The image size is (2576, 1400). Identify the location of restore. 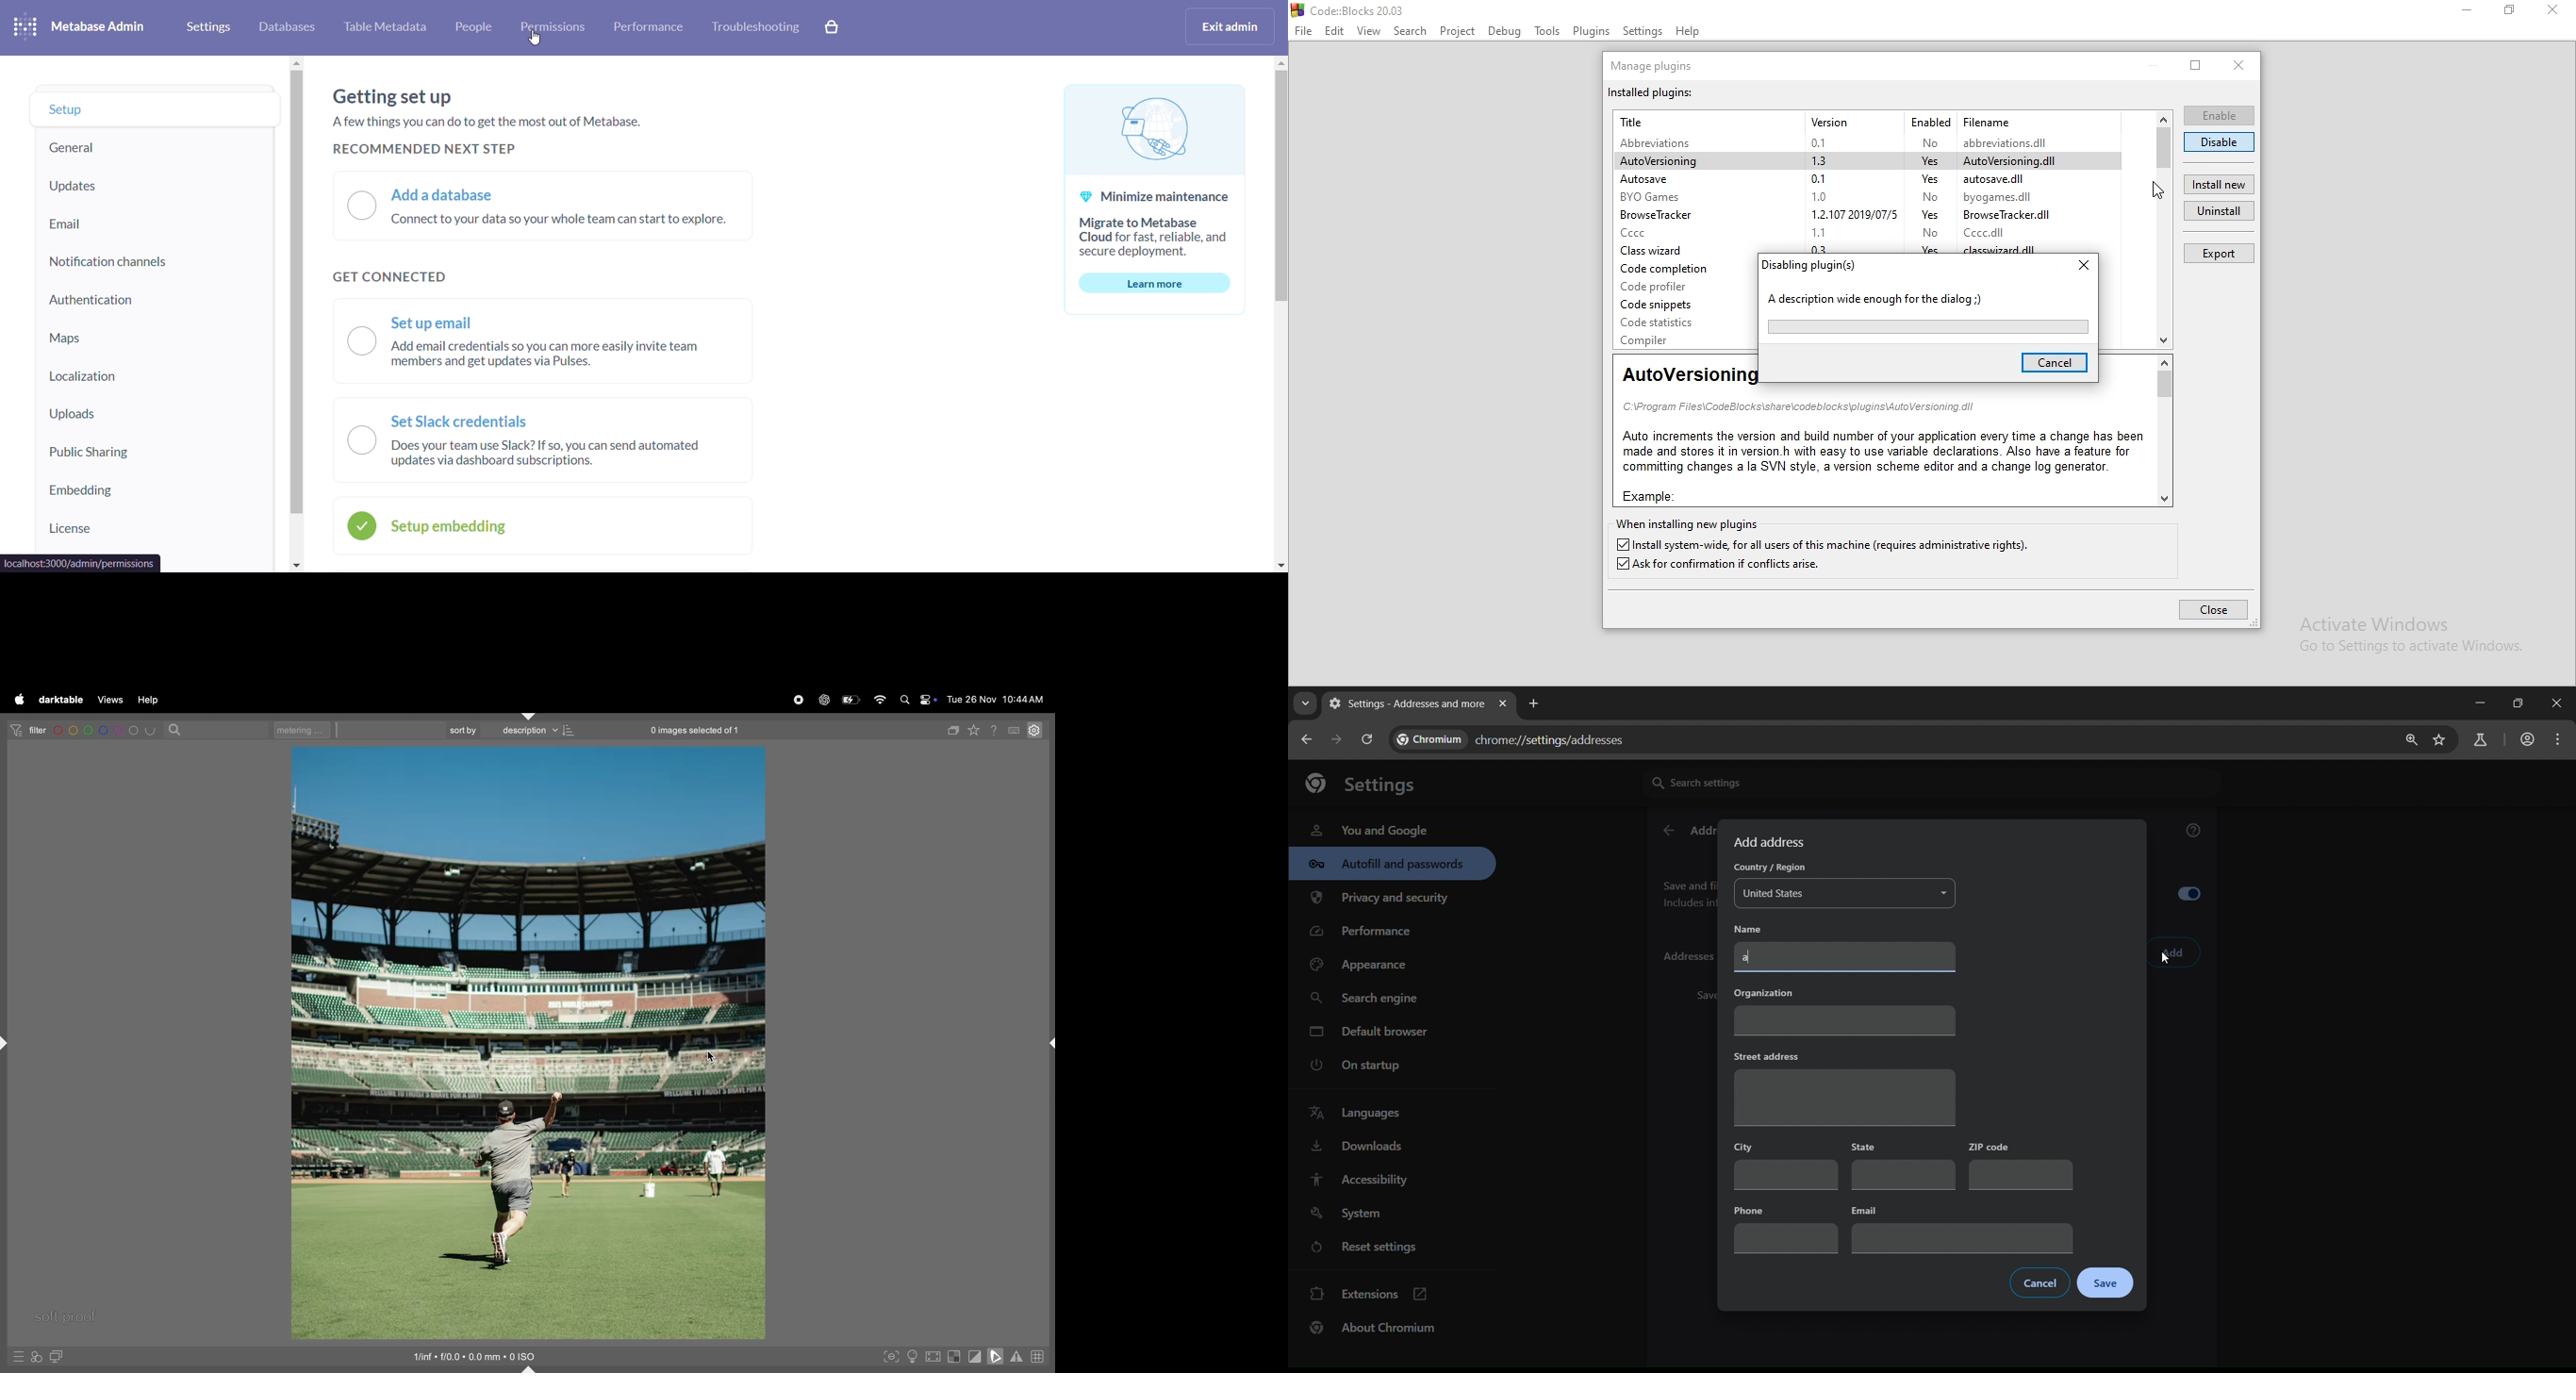
(2196, 65).